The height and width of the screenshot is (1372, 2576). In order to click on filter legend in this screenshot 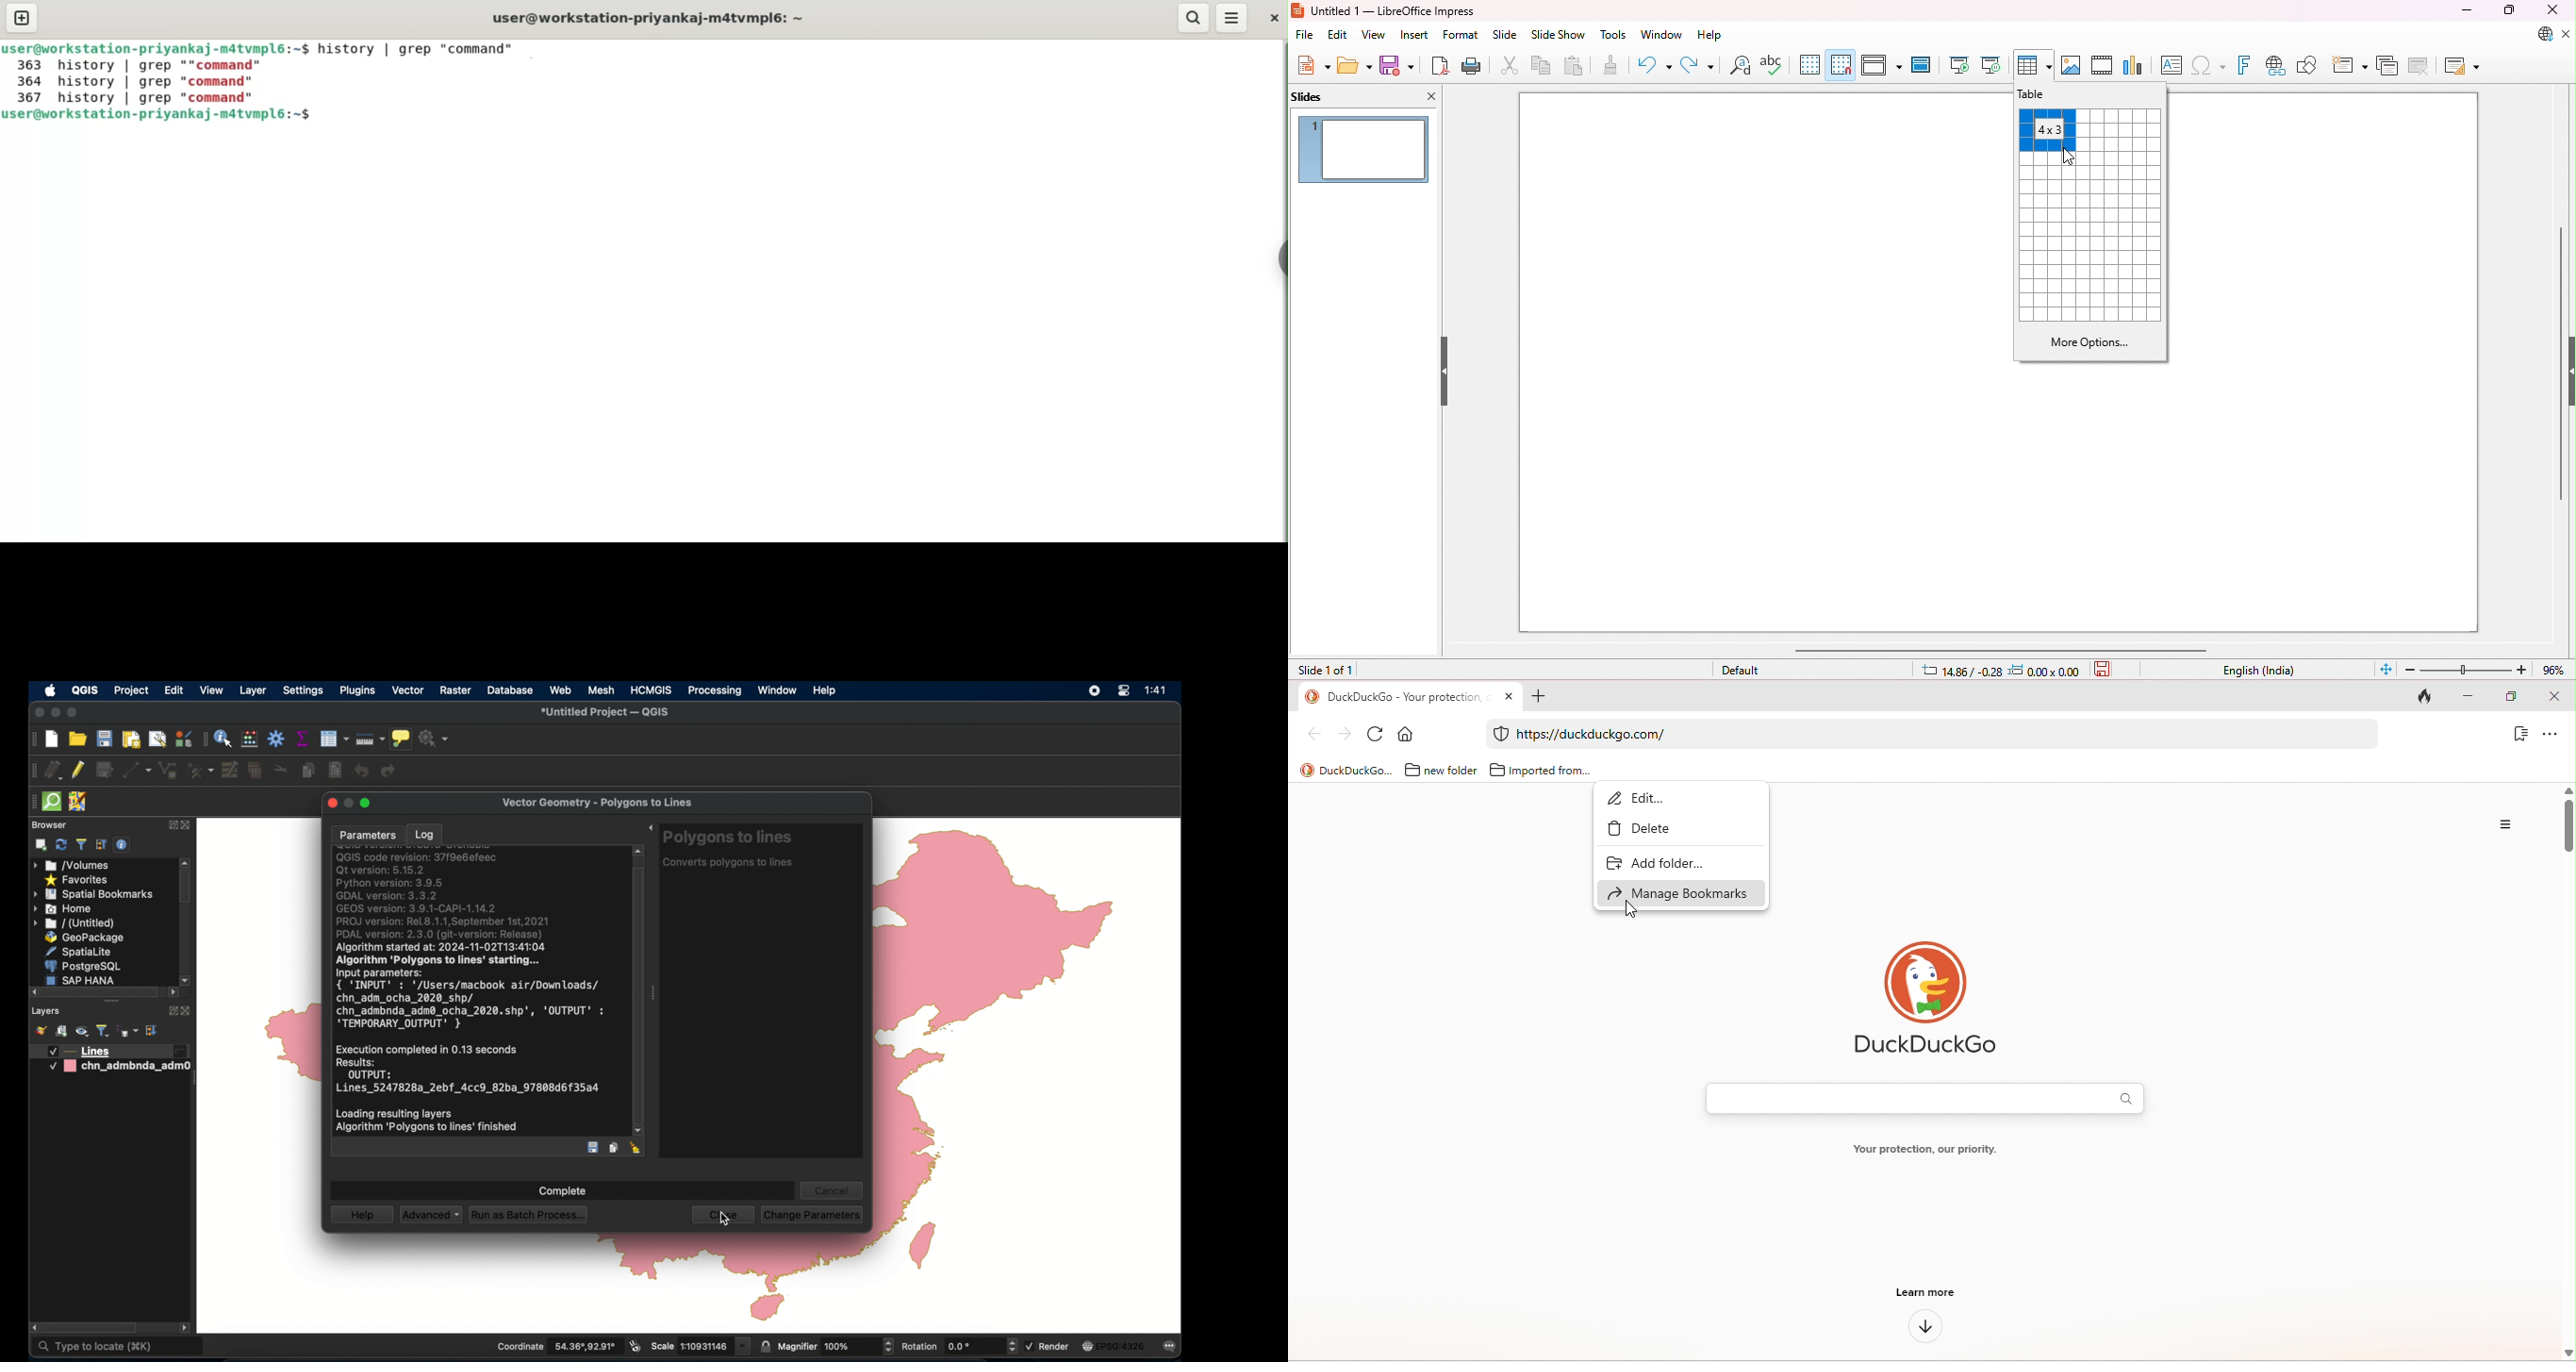, I will do `click(103, 1030)`.